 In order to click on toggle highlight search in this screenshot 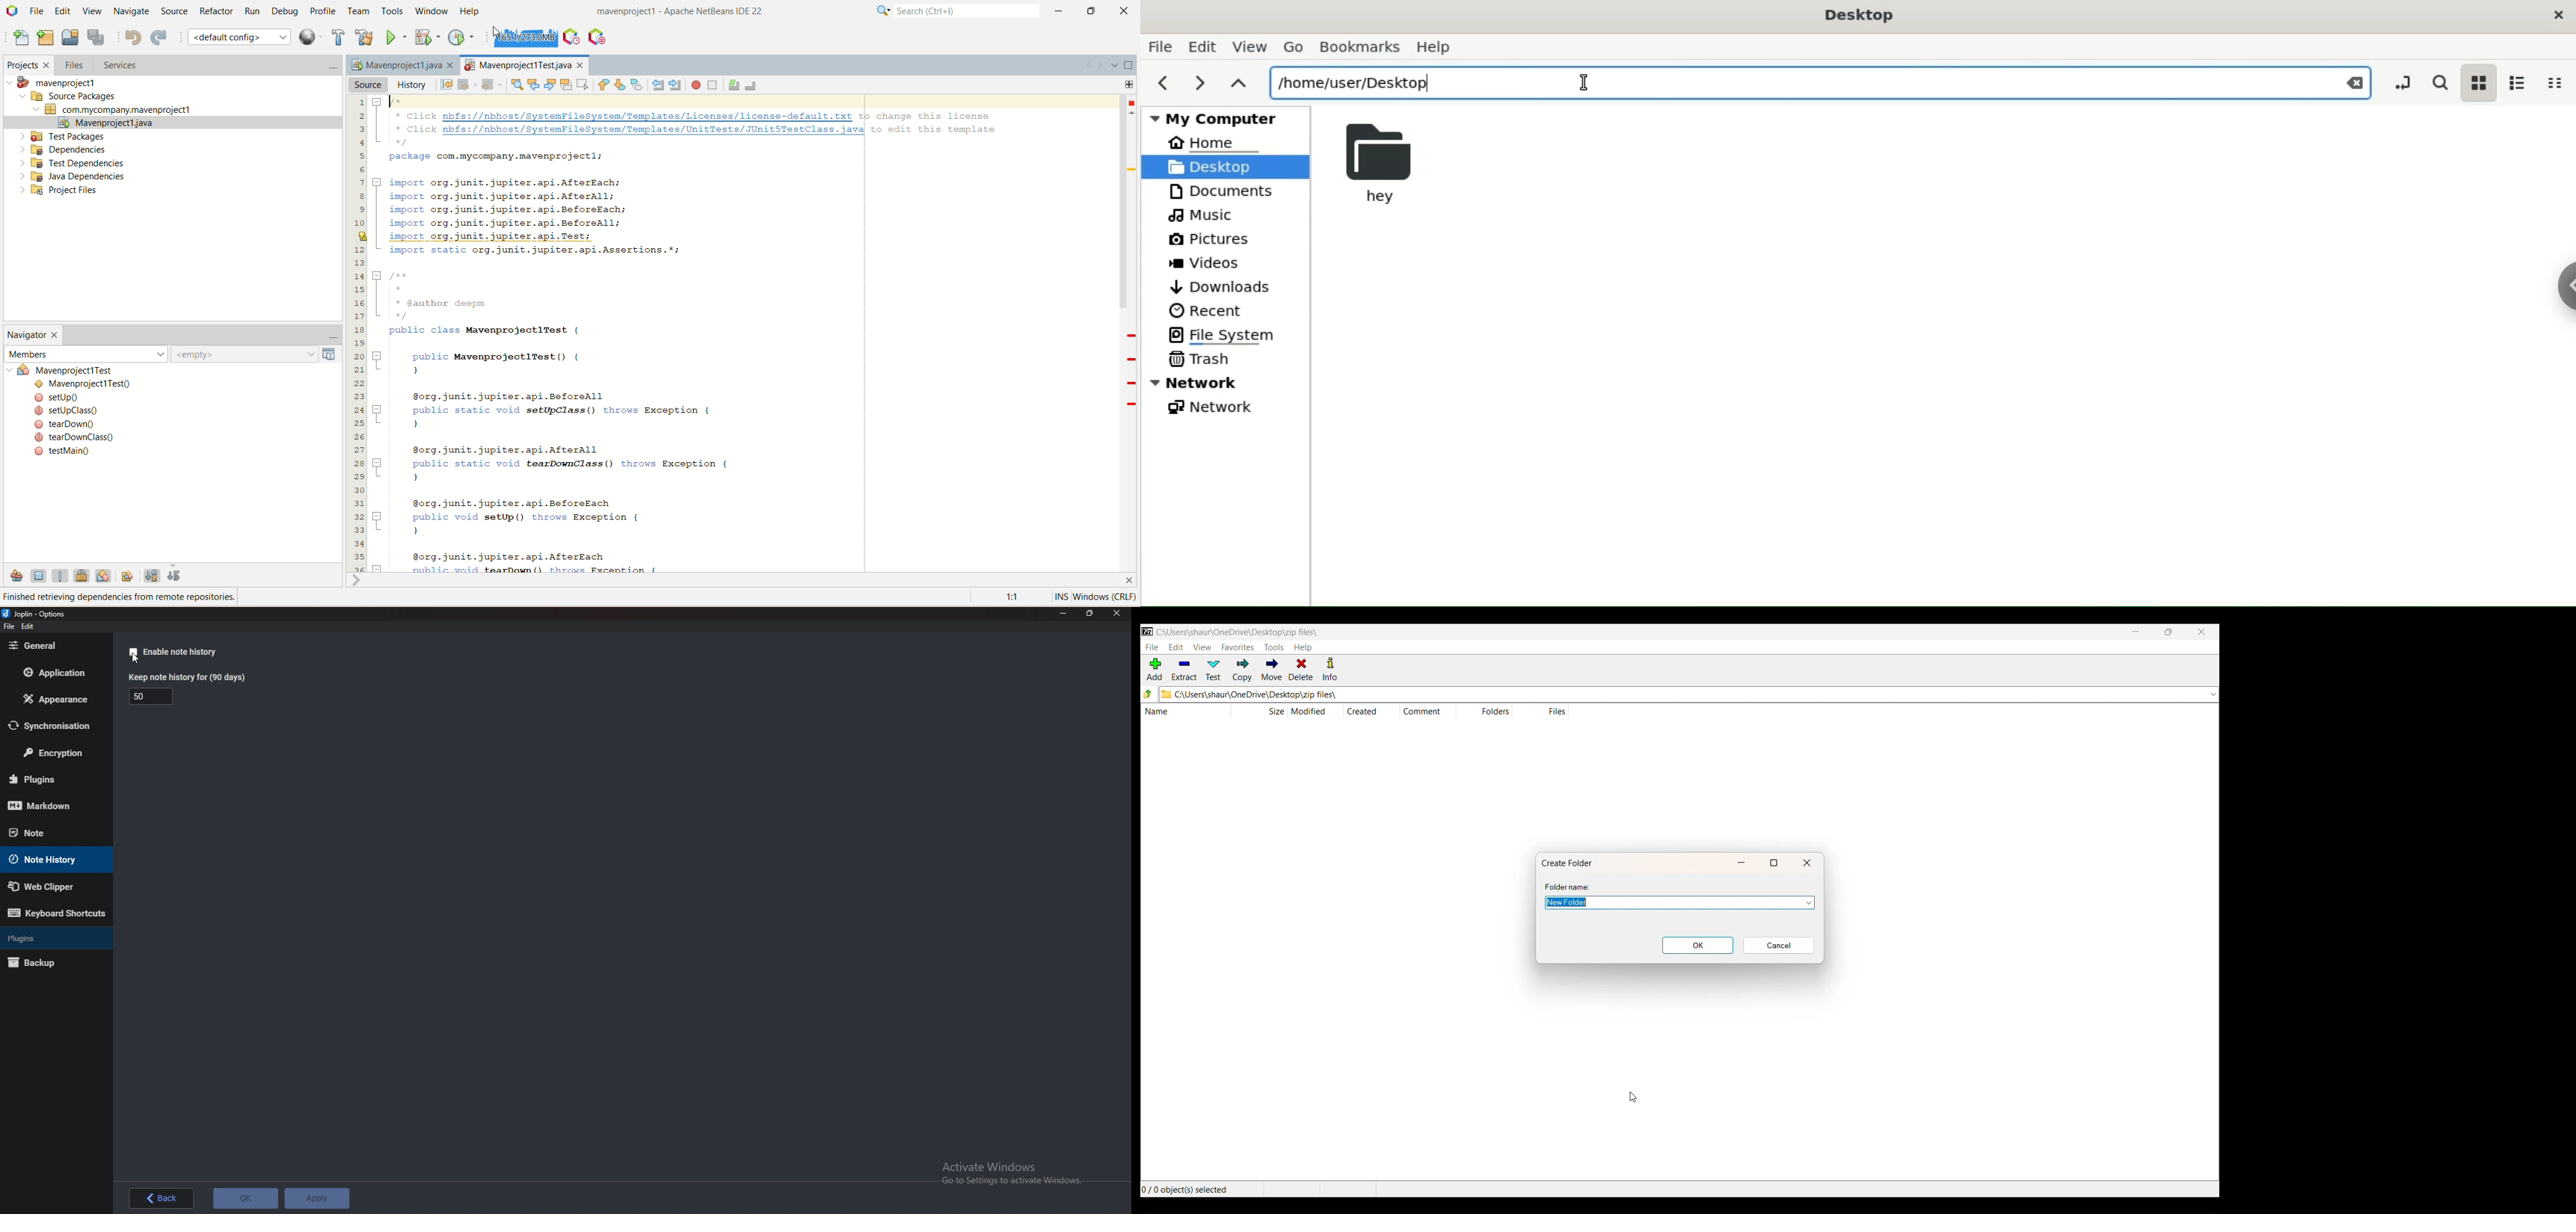, I will do `click(566, 85)`.